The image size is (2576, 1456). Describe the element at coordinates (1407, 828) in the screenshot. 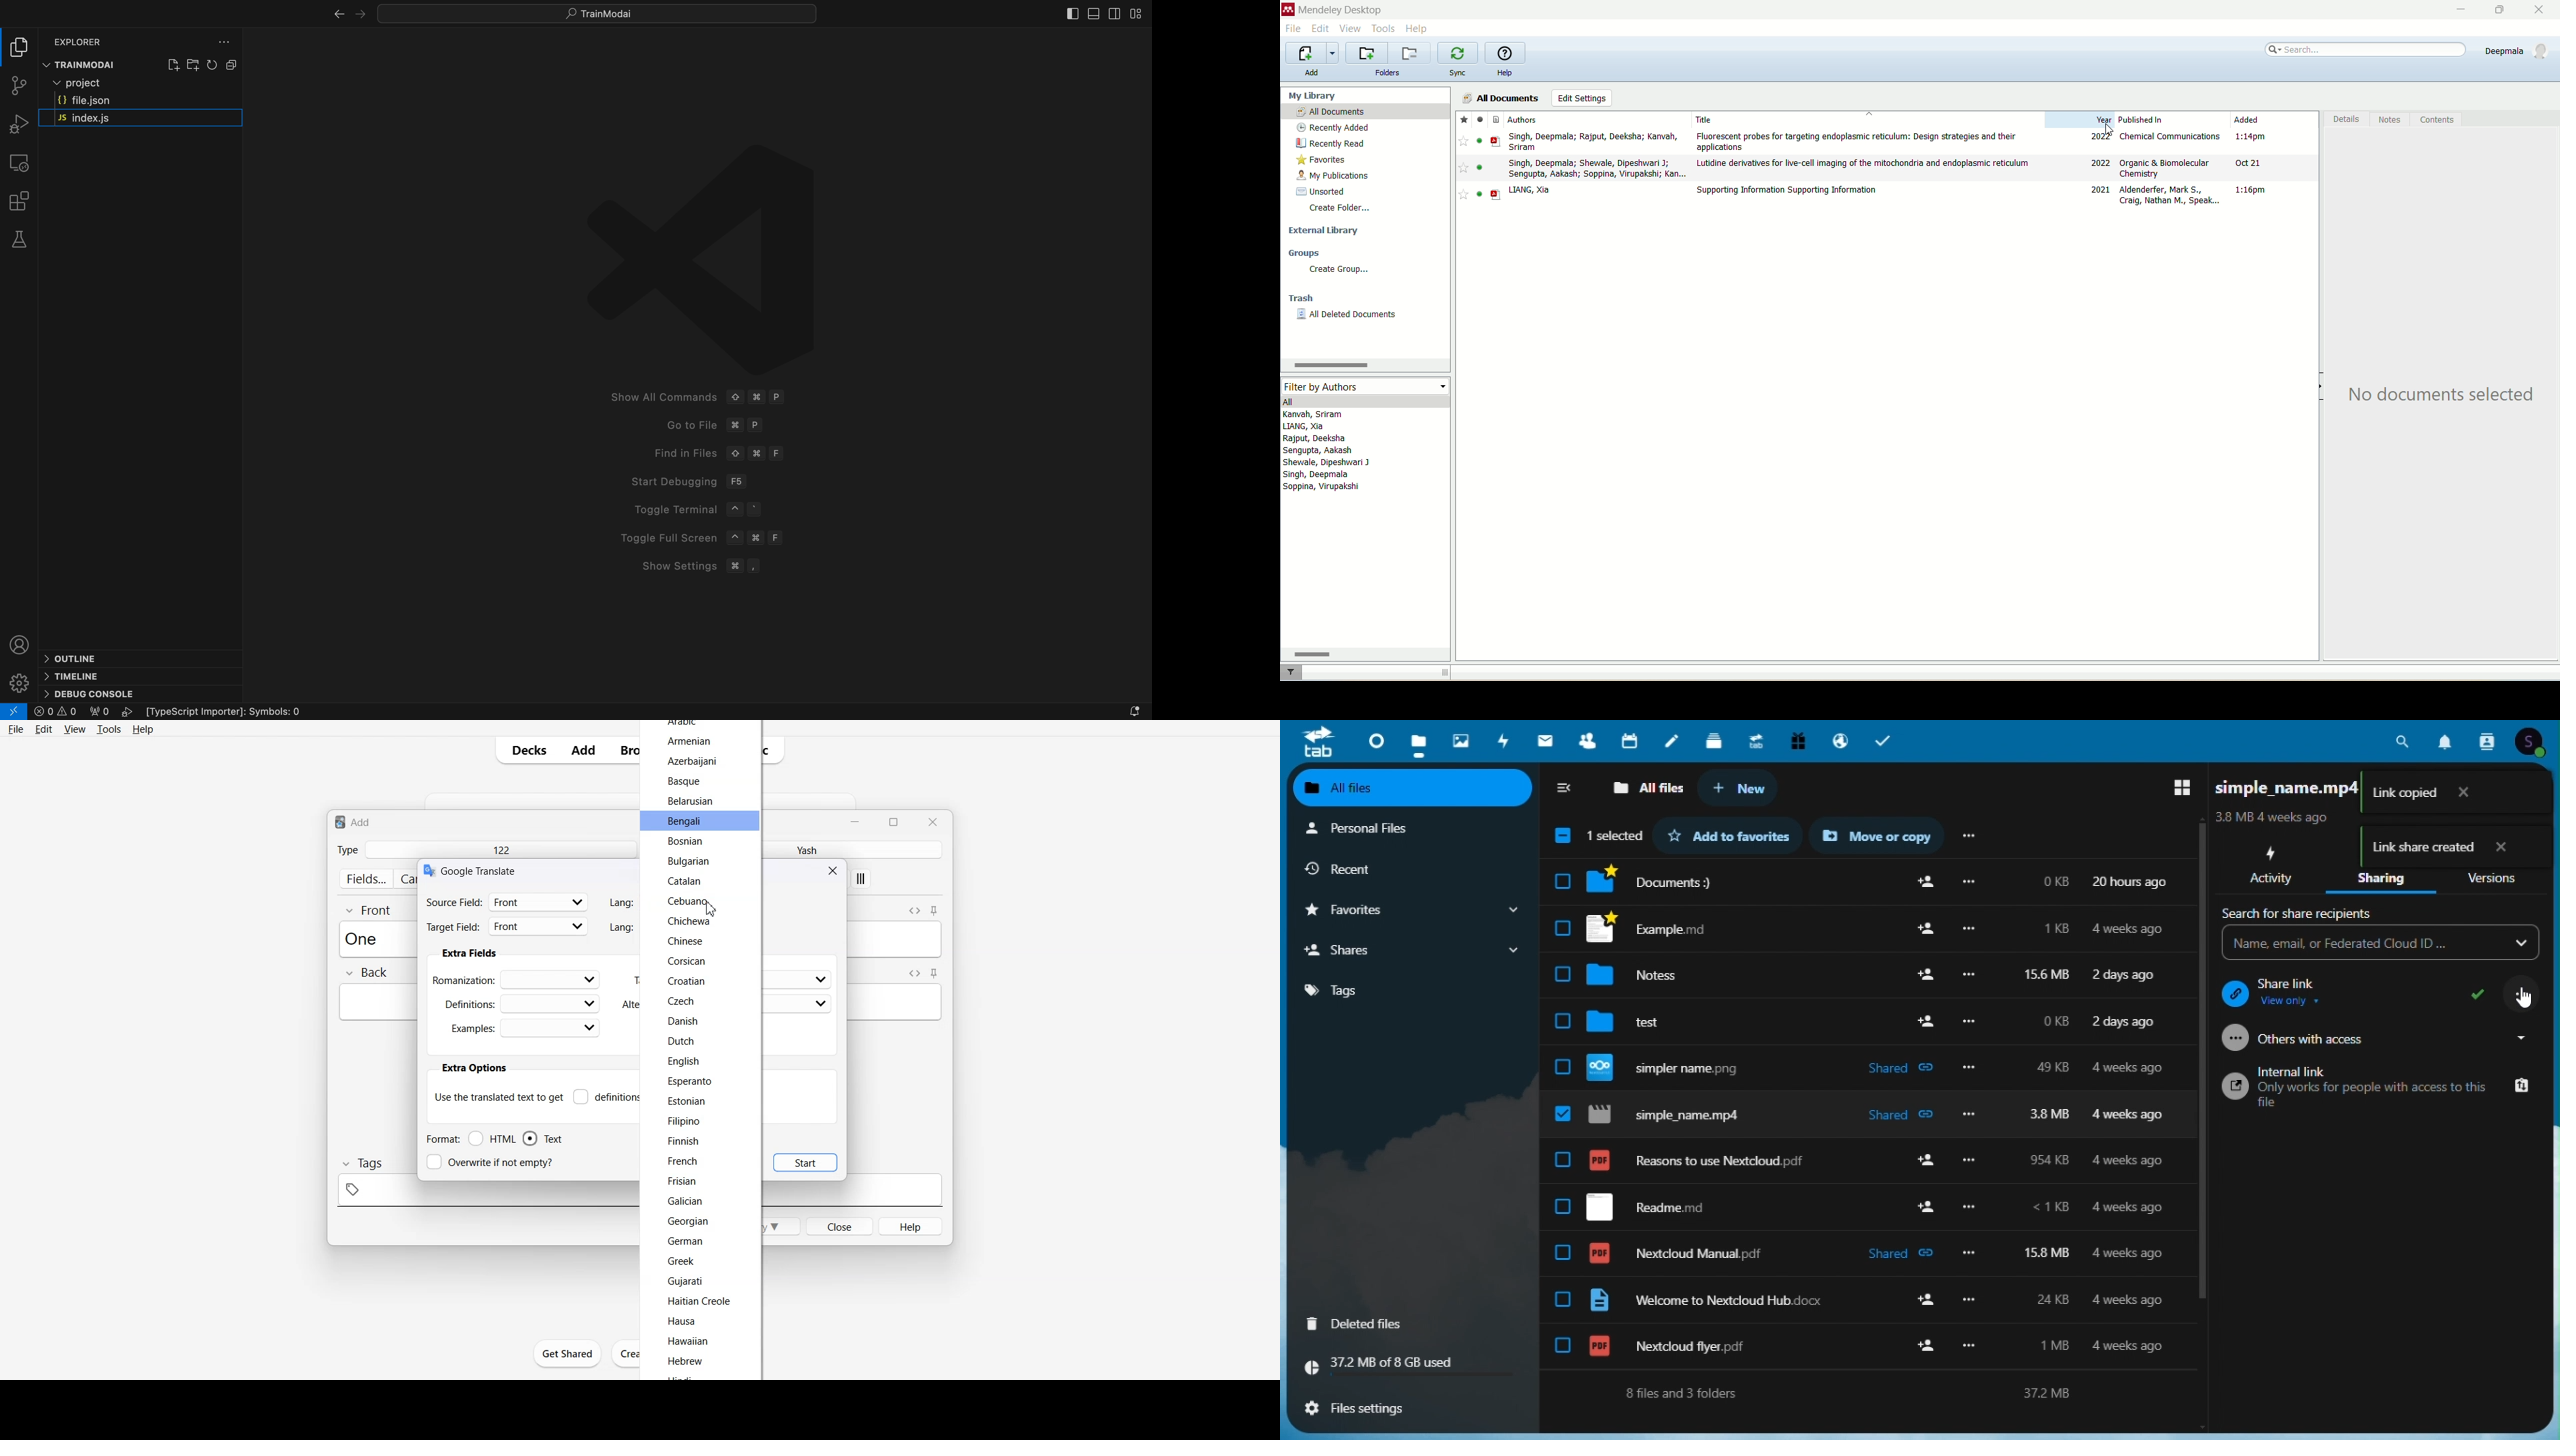

I see `Personal files` at that location.